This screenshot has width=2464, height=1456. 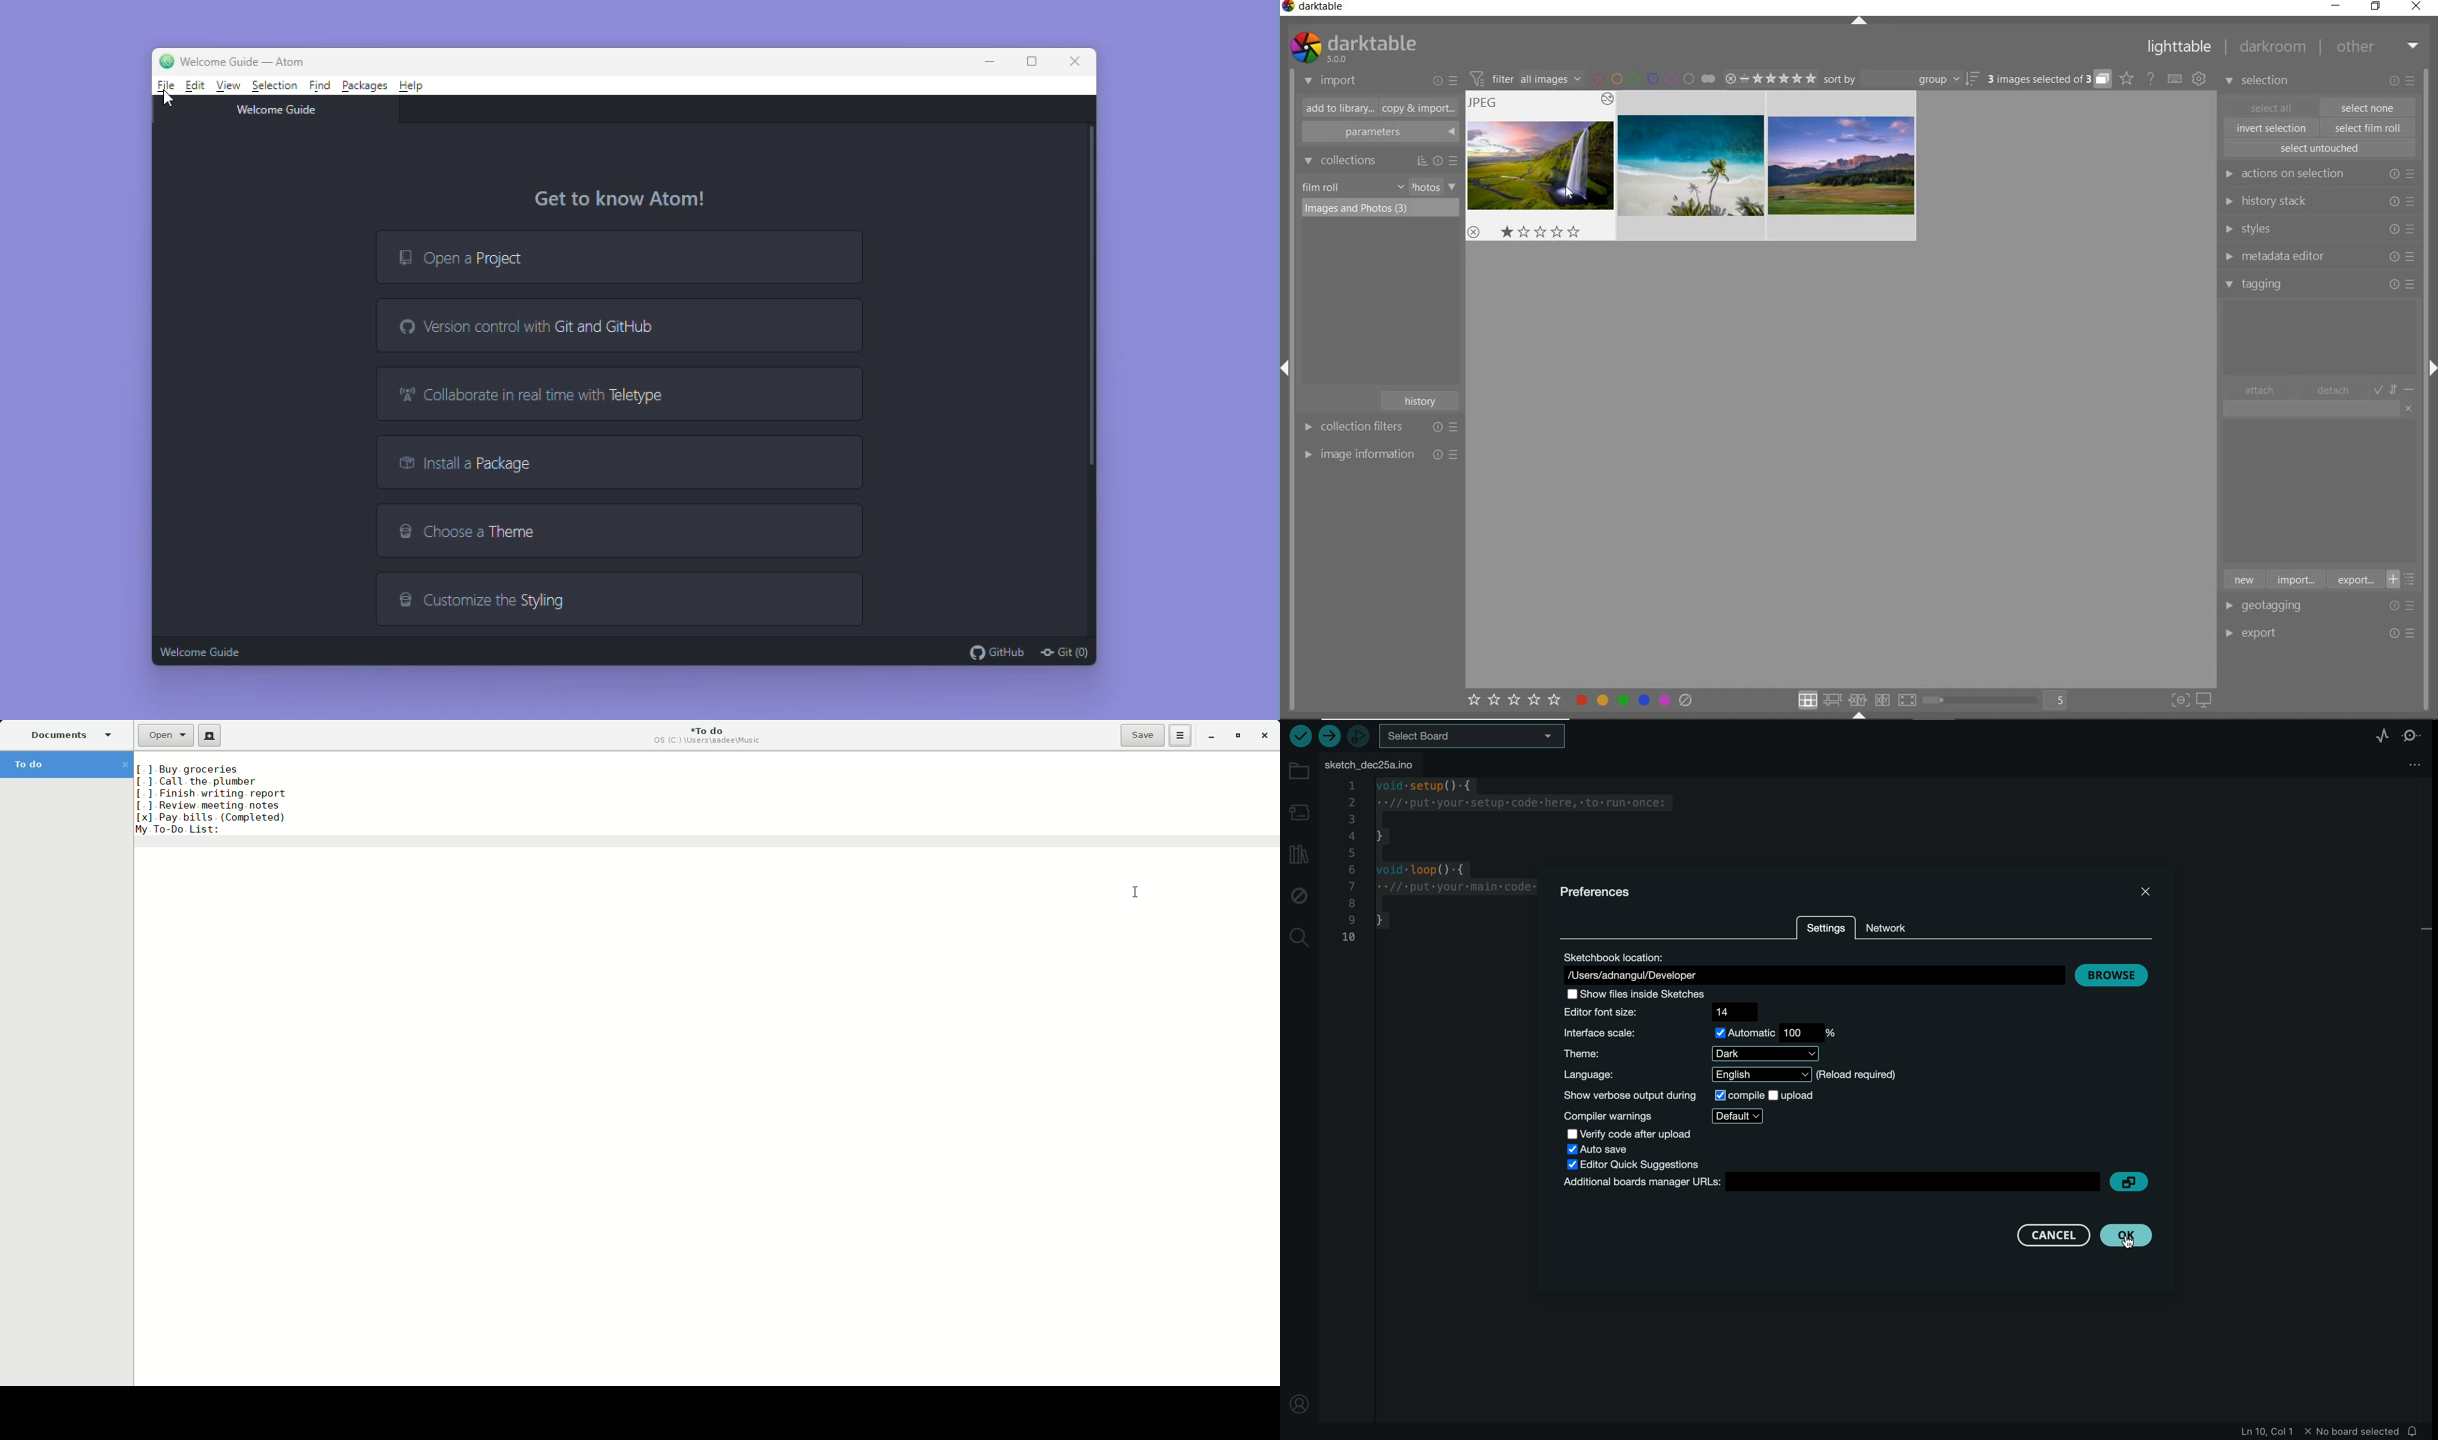 What do you see at coordinates (2131, 1242) in the screenshot?
I see `cursor` at bounding box center [2131, 1242].